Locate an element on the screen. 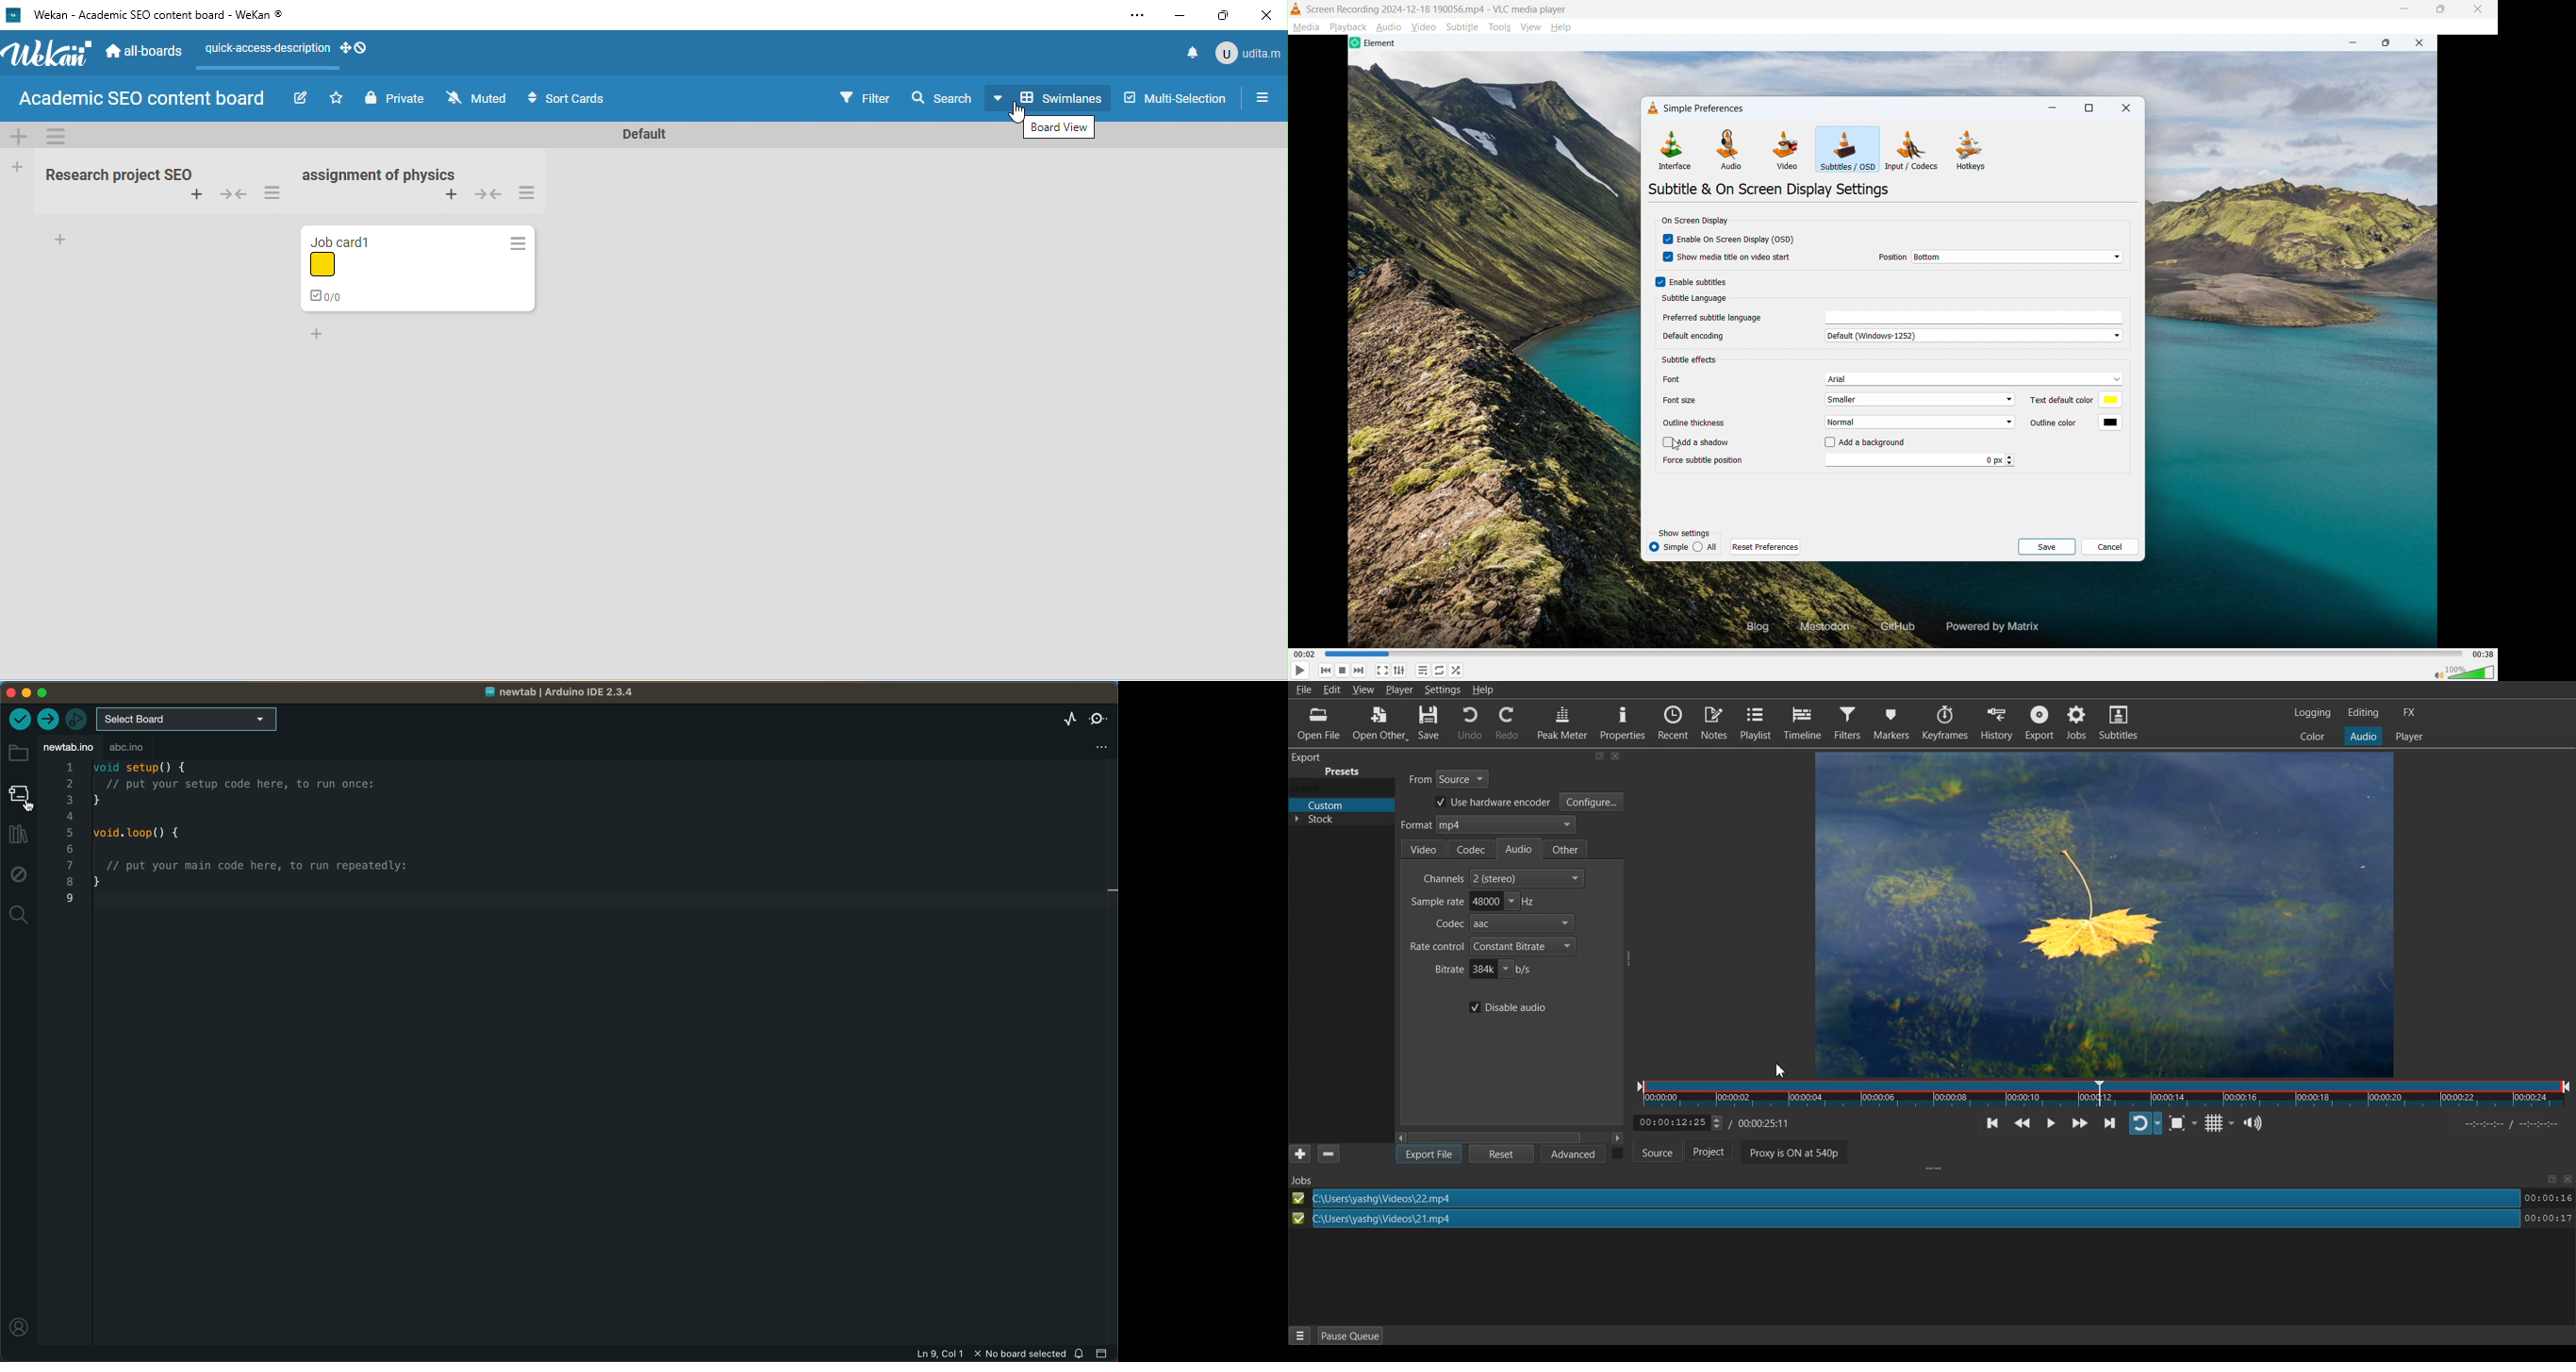 The width and height of the screenshot is (2576, 1372). Undo is located at coordinates (1469, 723).